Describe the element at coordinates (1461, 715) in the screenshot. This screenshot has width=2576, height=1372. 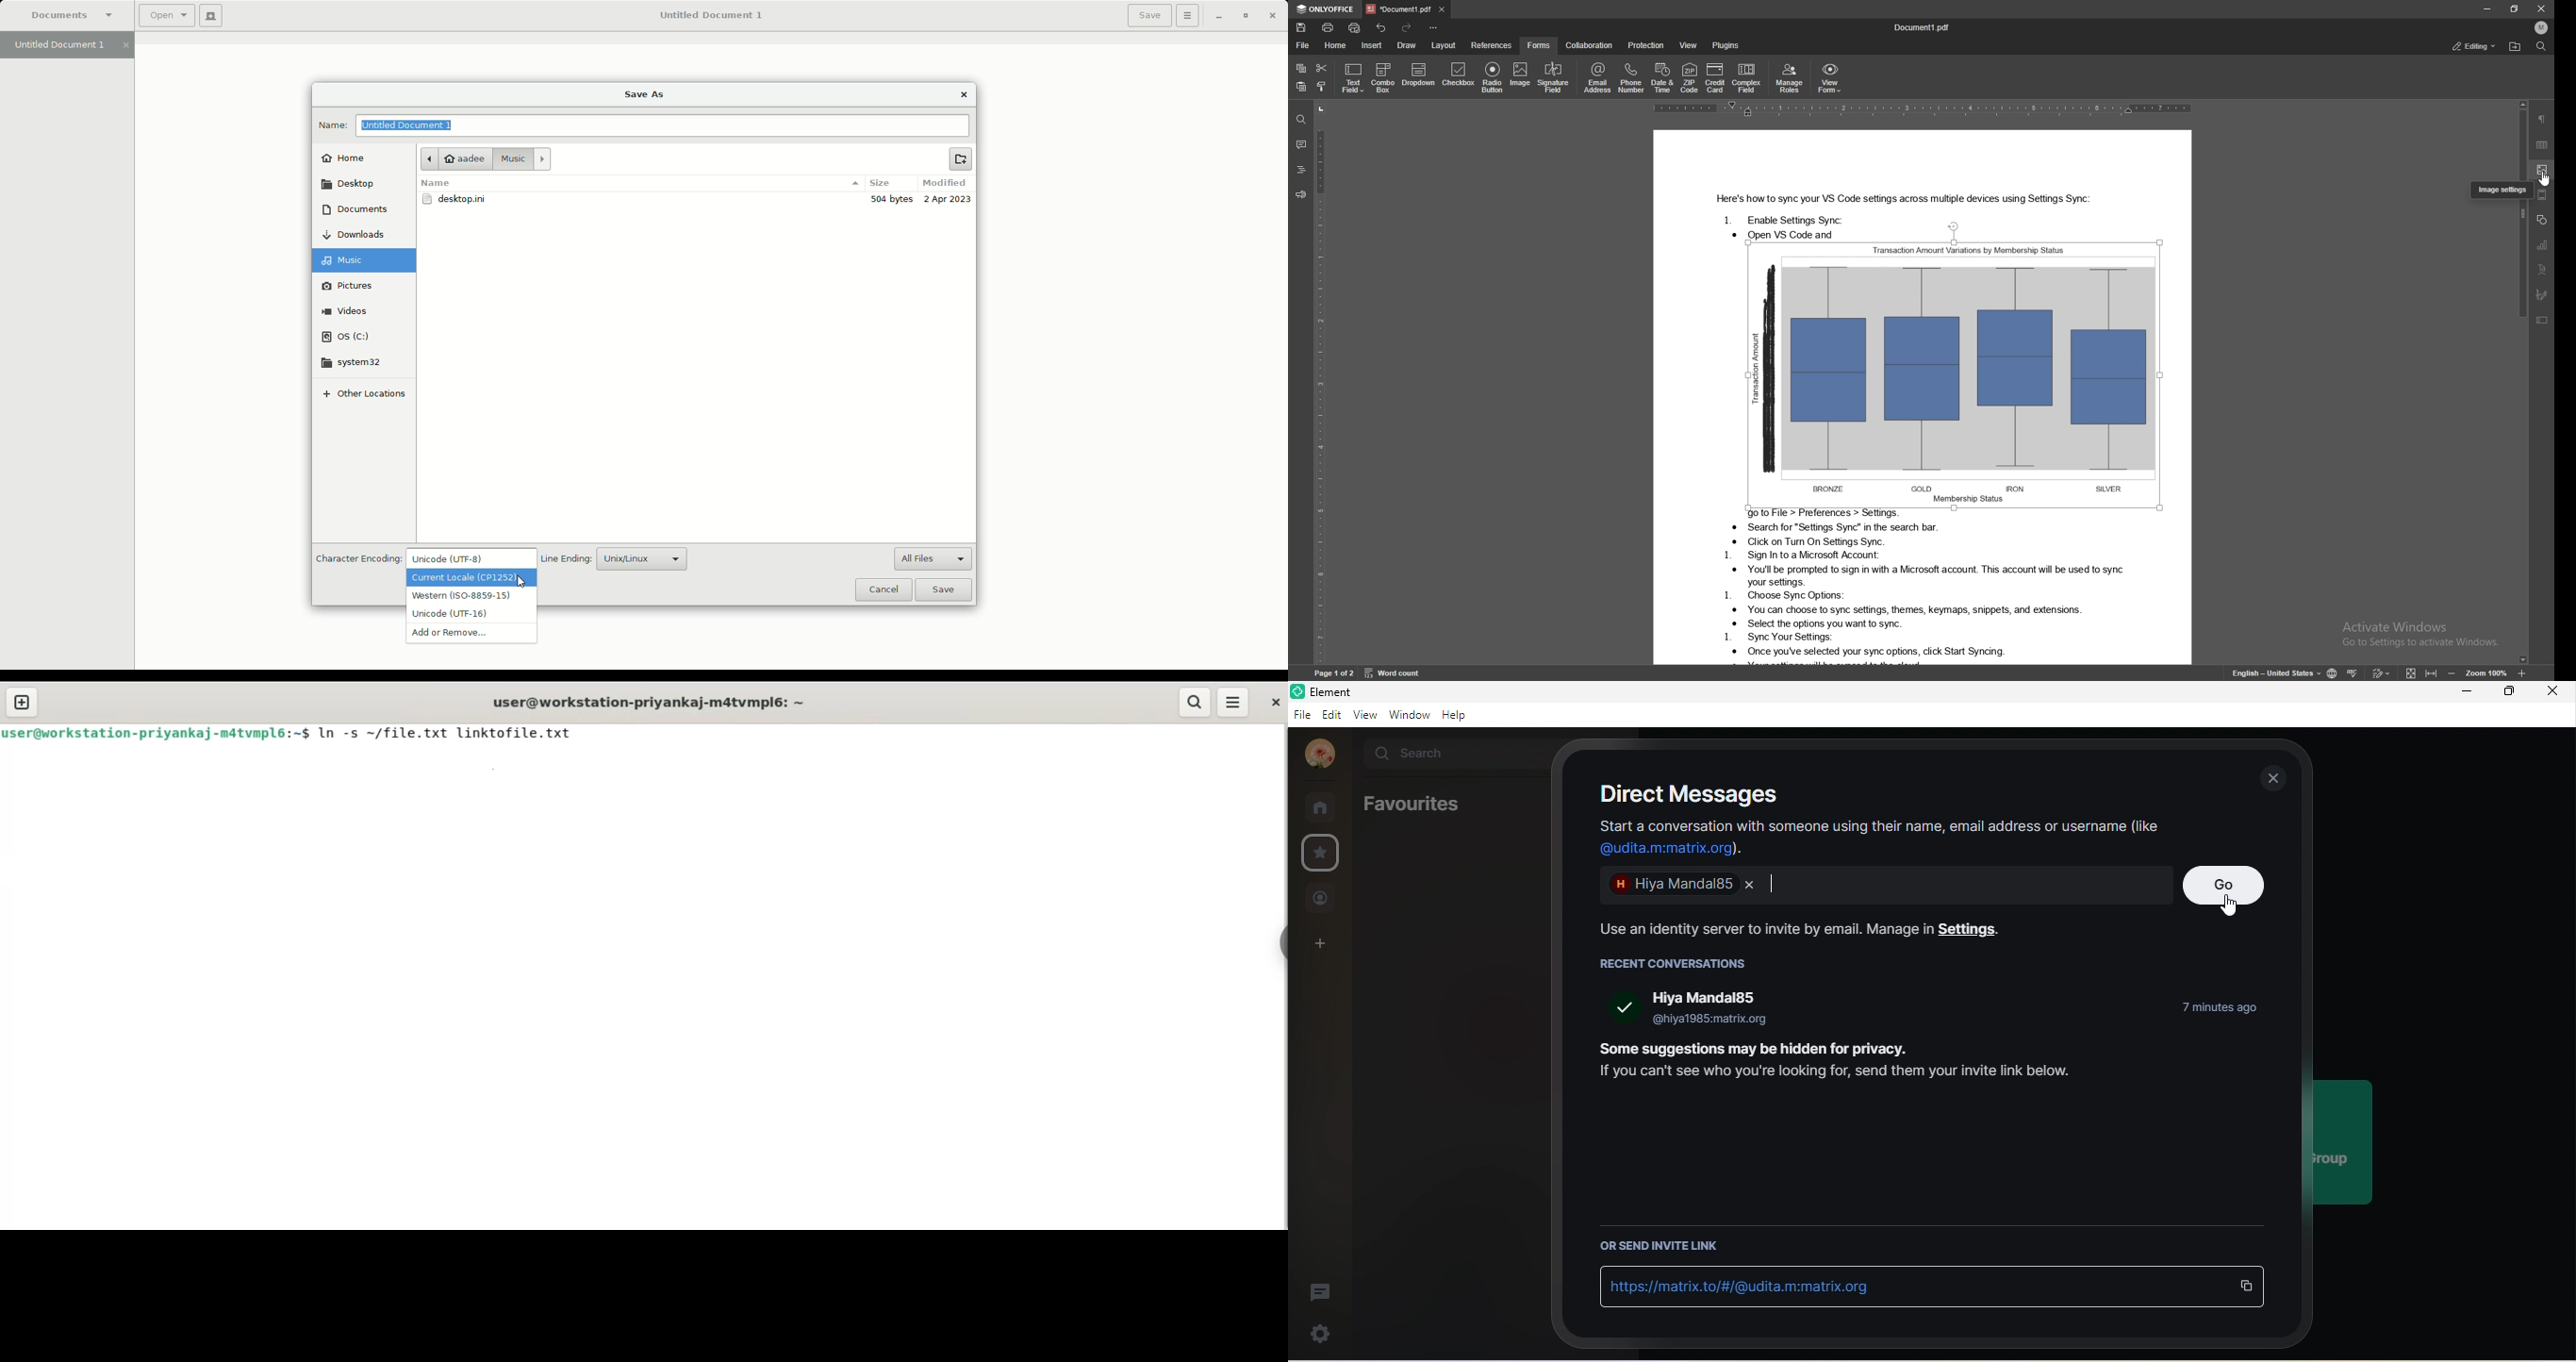
I see `help` at that location.